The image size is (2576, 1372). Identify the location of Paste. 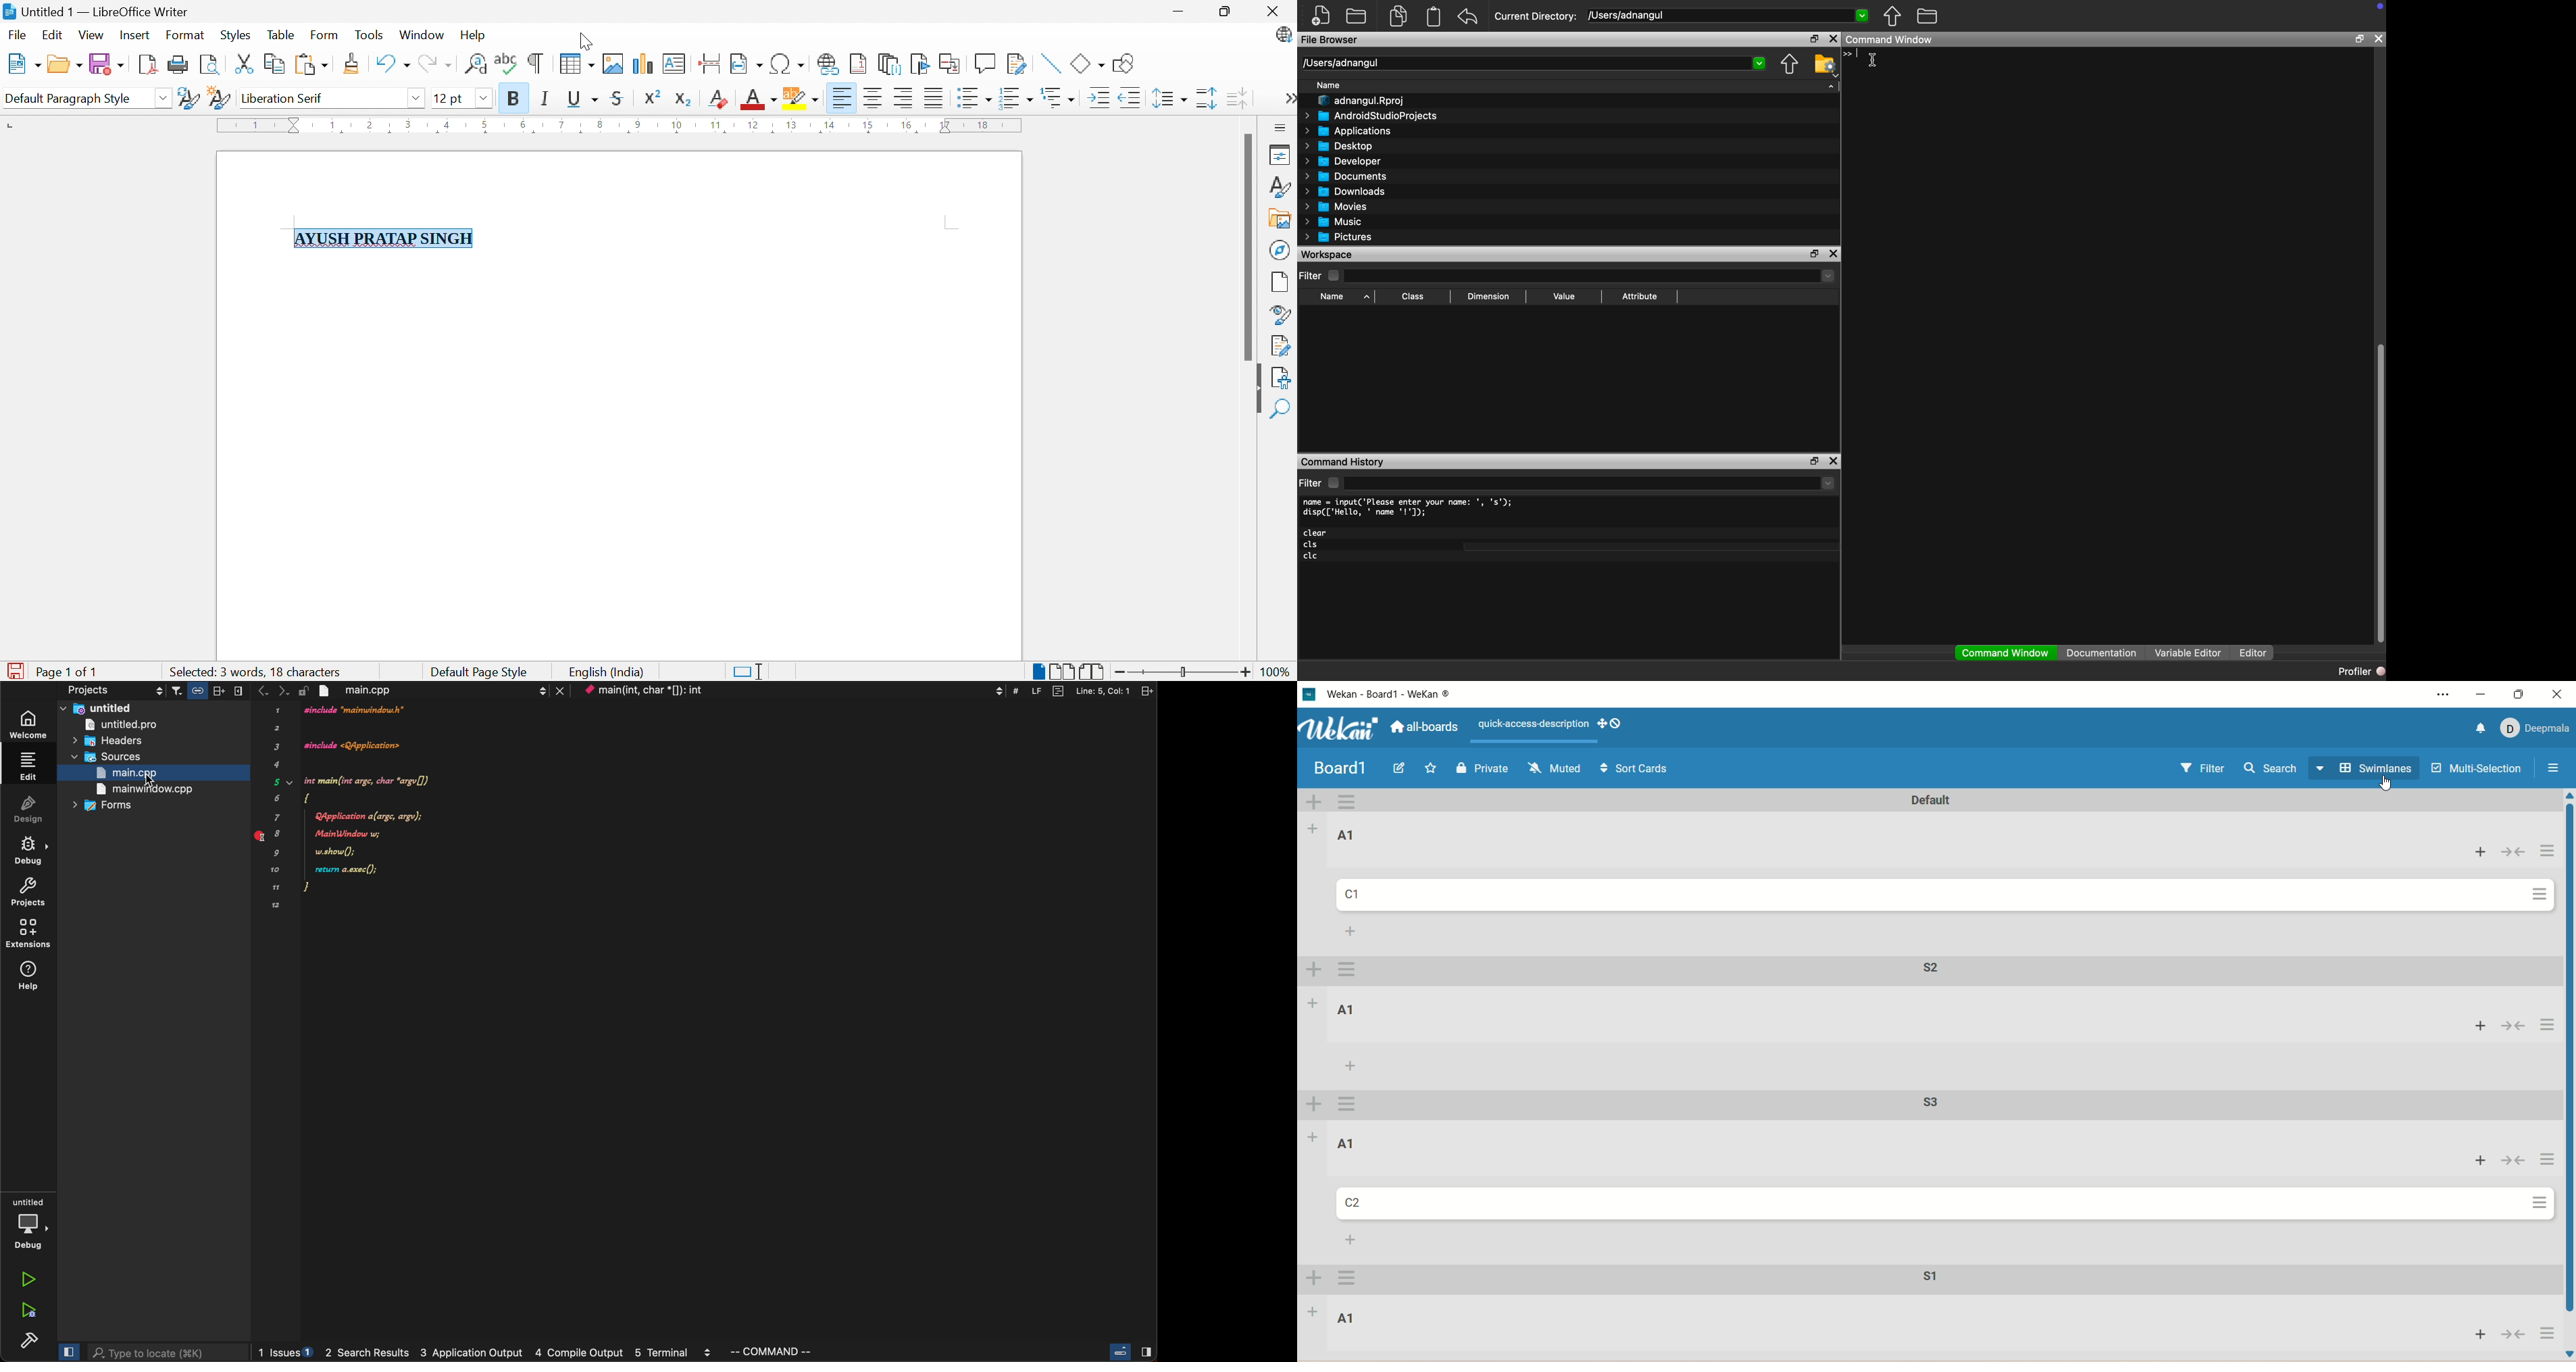
(311, 64).